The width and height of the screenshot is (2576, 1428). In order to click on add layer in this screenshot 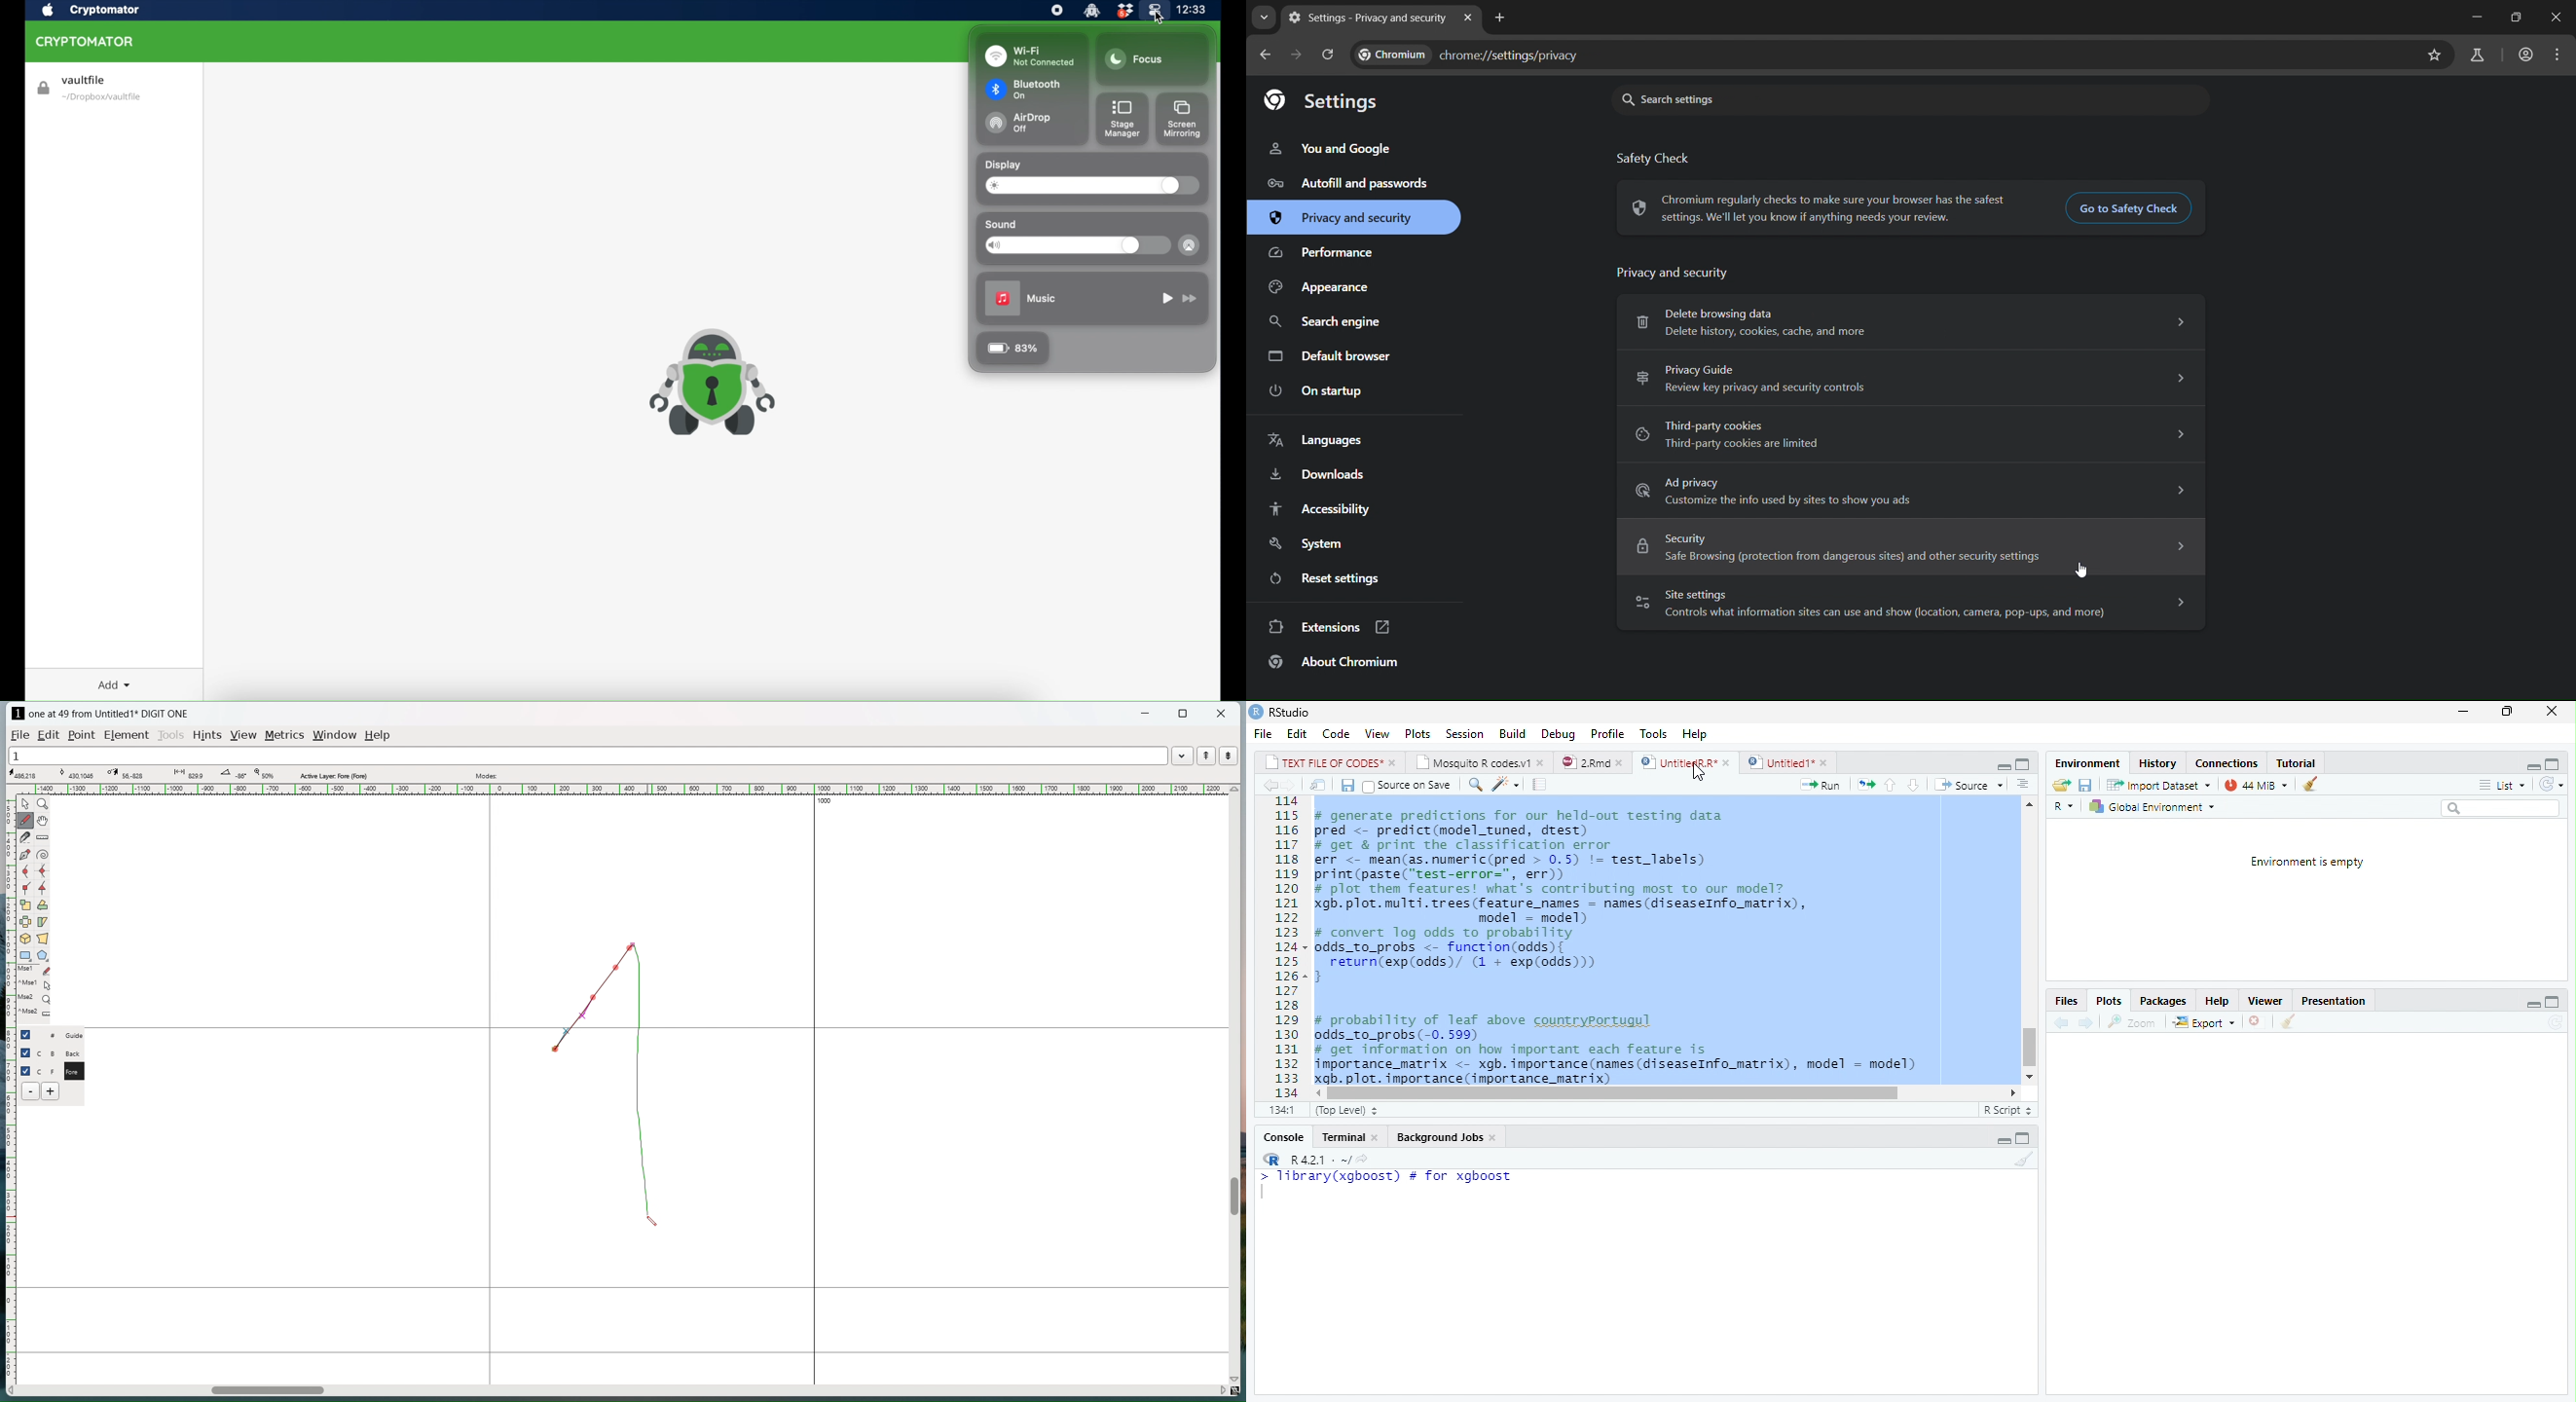, I will do `click(51, 1091)`.